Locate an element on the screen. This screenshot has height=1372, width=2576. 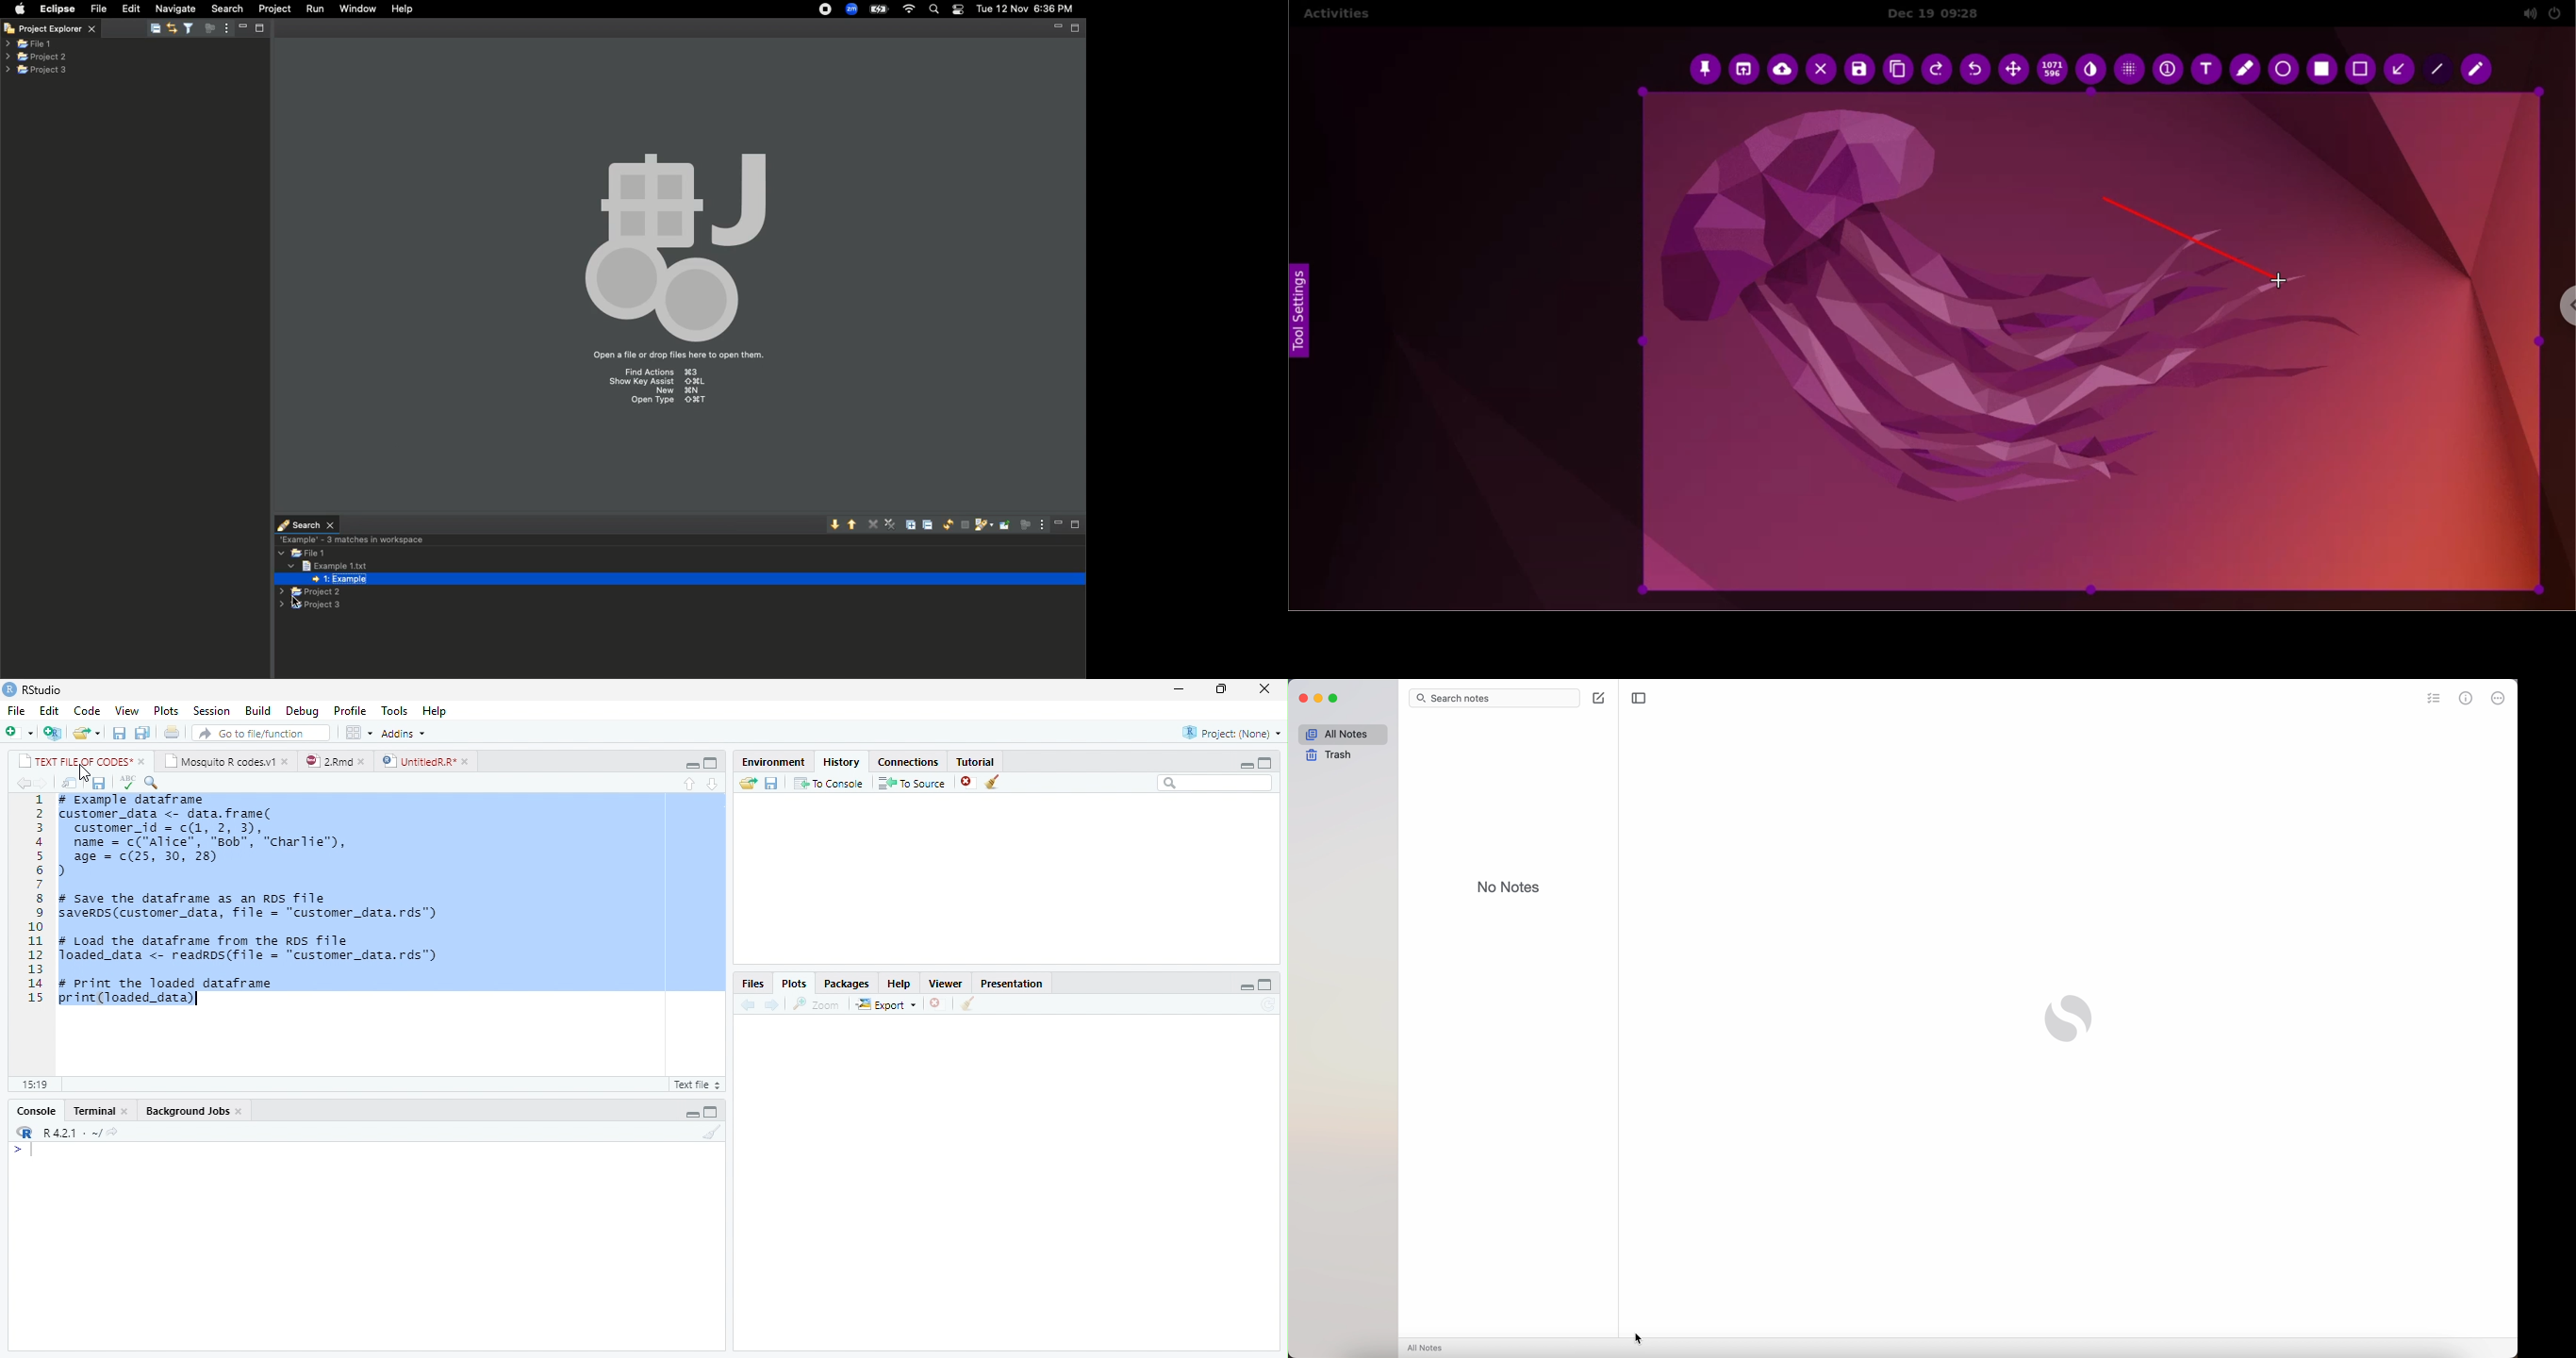
Code is located at coordinates (87, 711).